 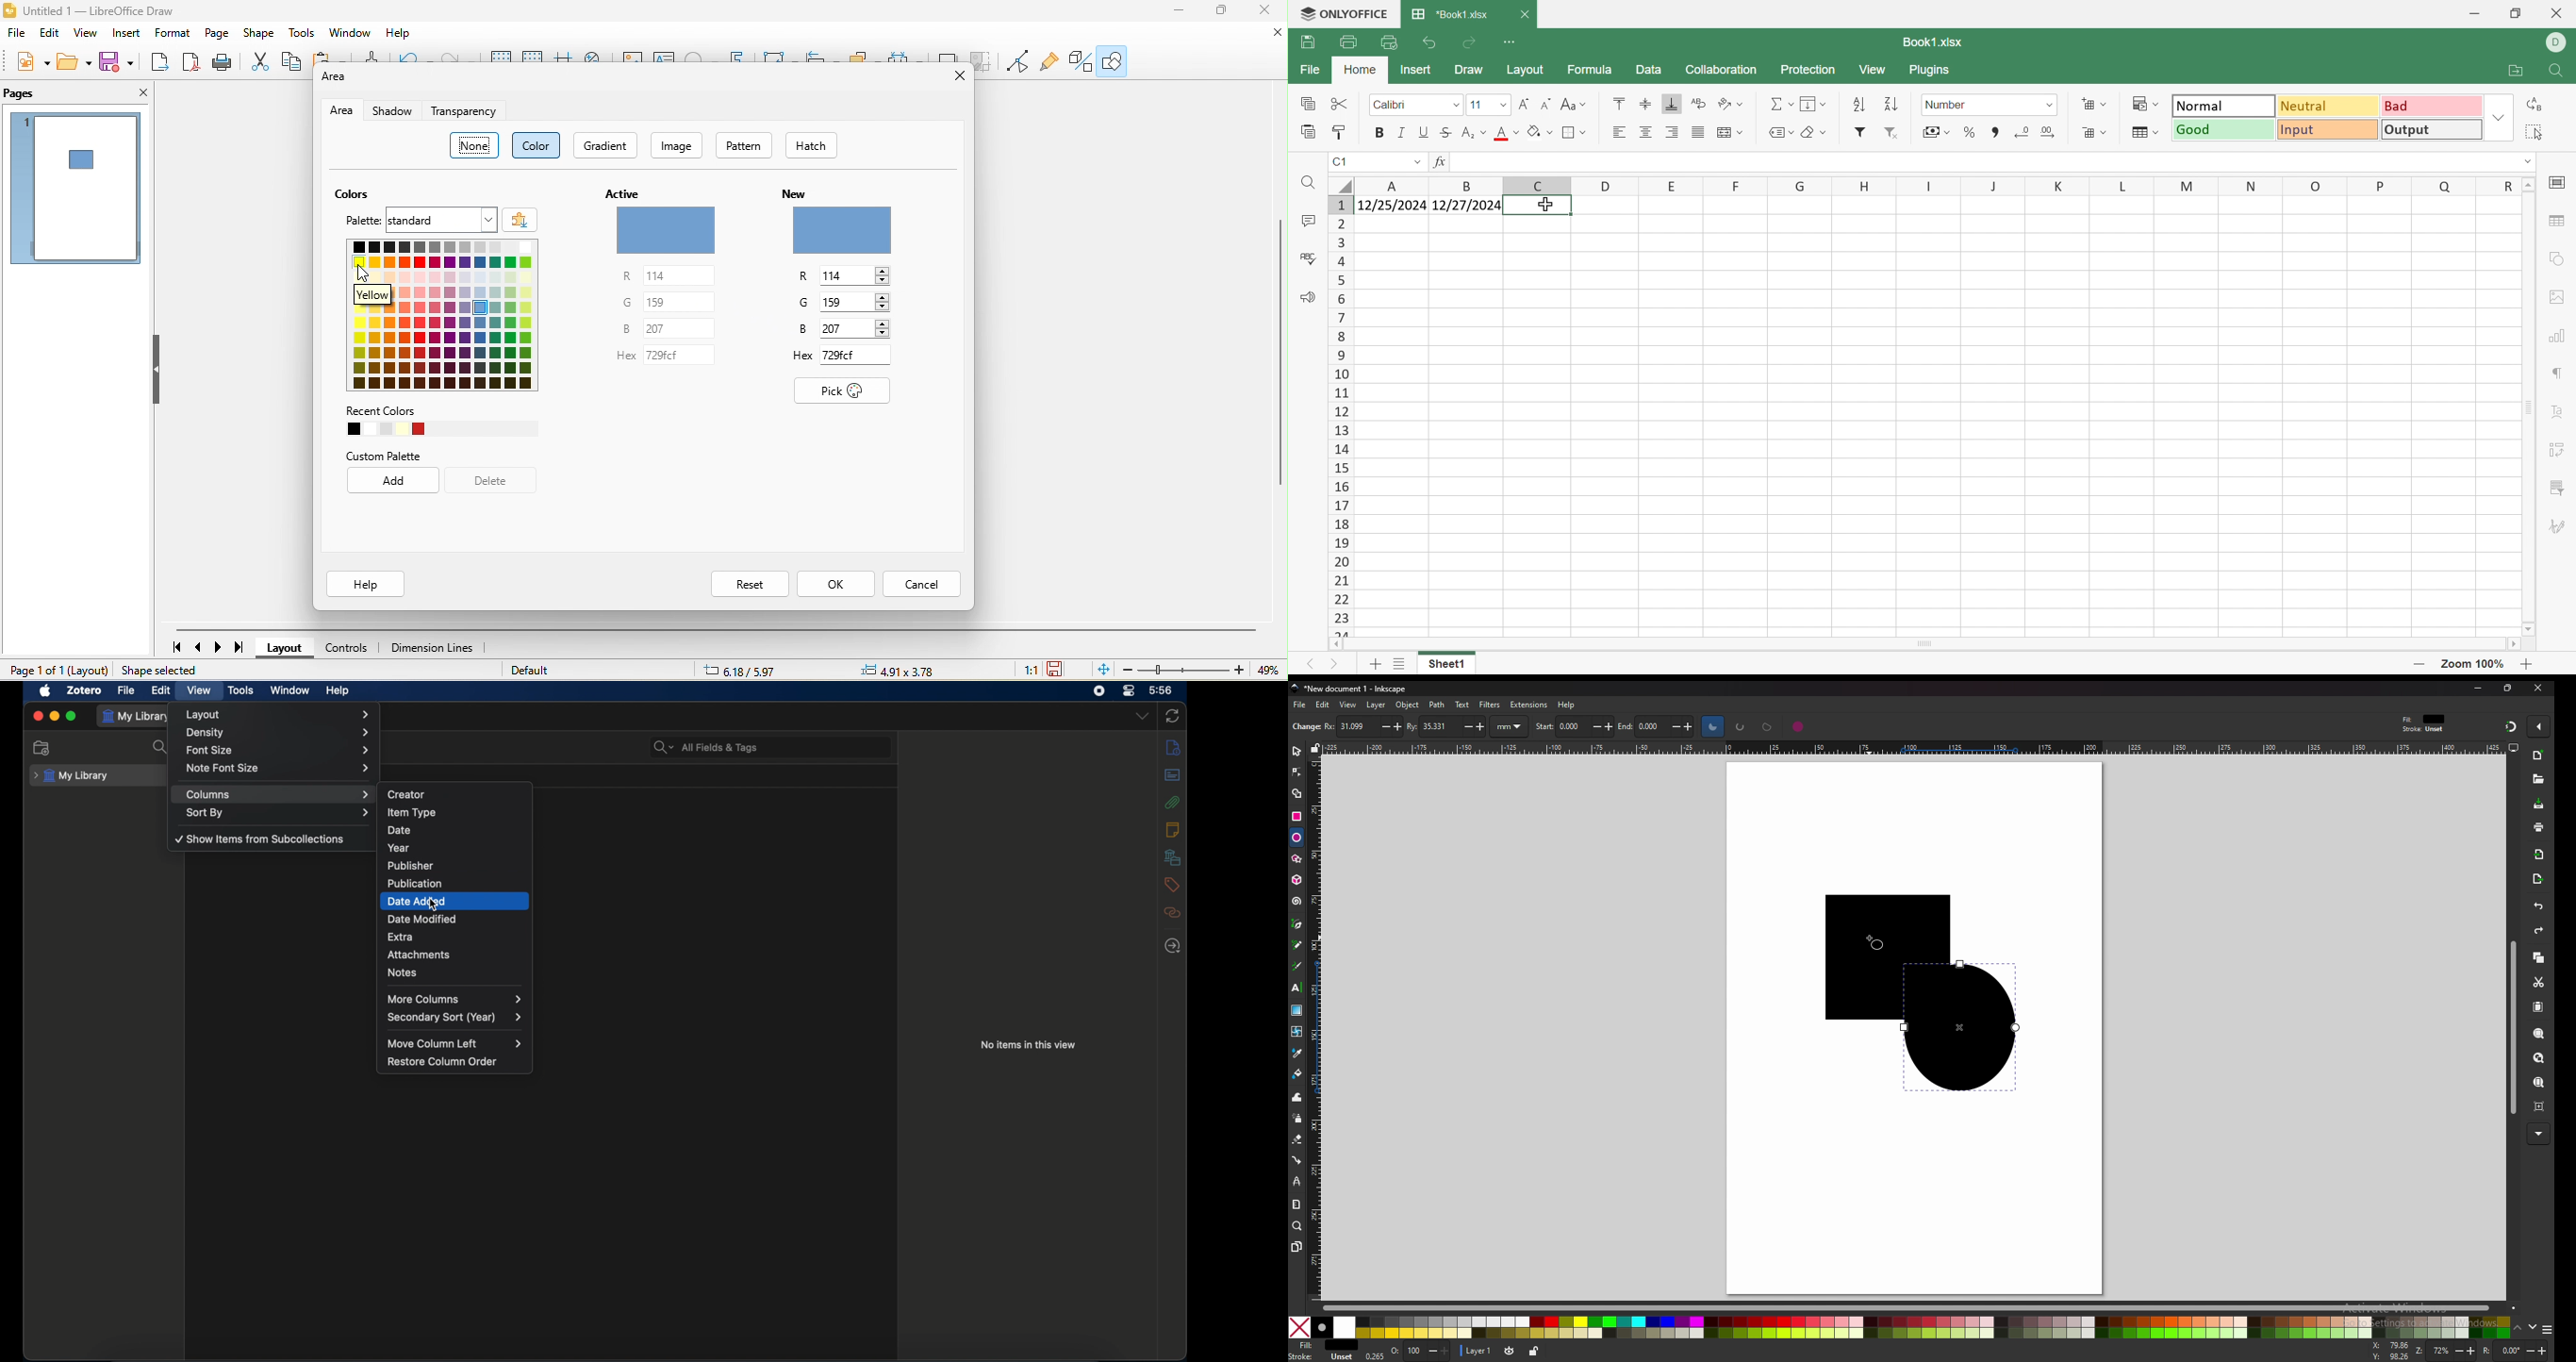 What do you see at coordinates (342, 111) in the screenshot?
I see `area` at bounding box center [342, 111].